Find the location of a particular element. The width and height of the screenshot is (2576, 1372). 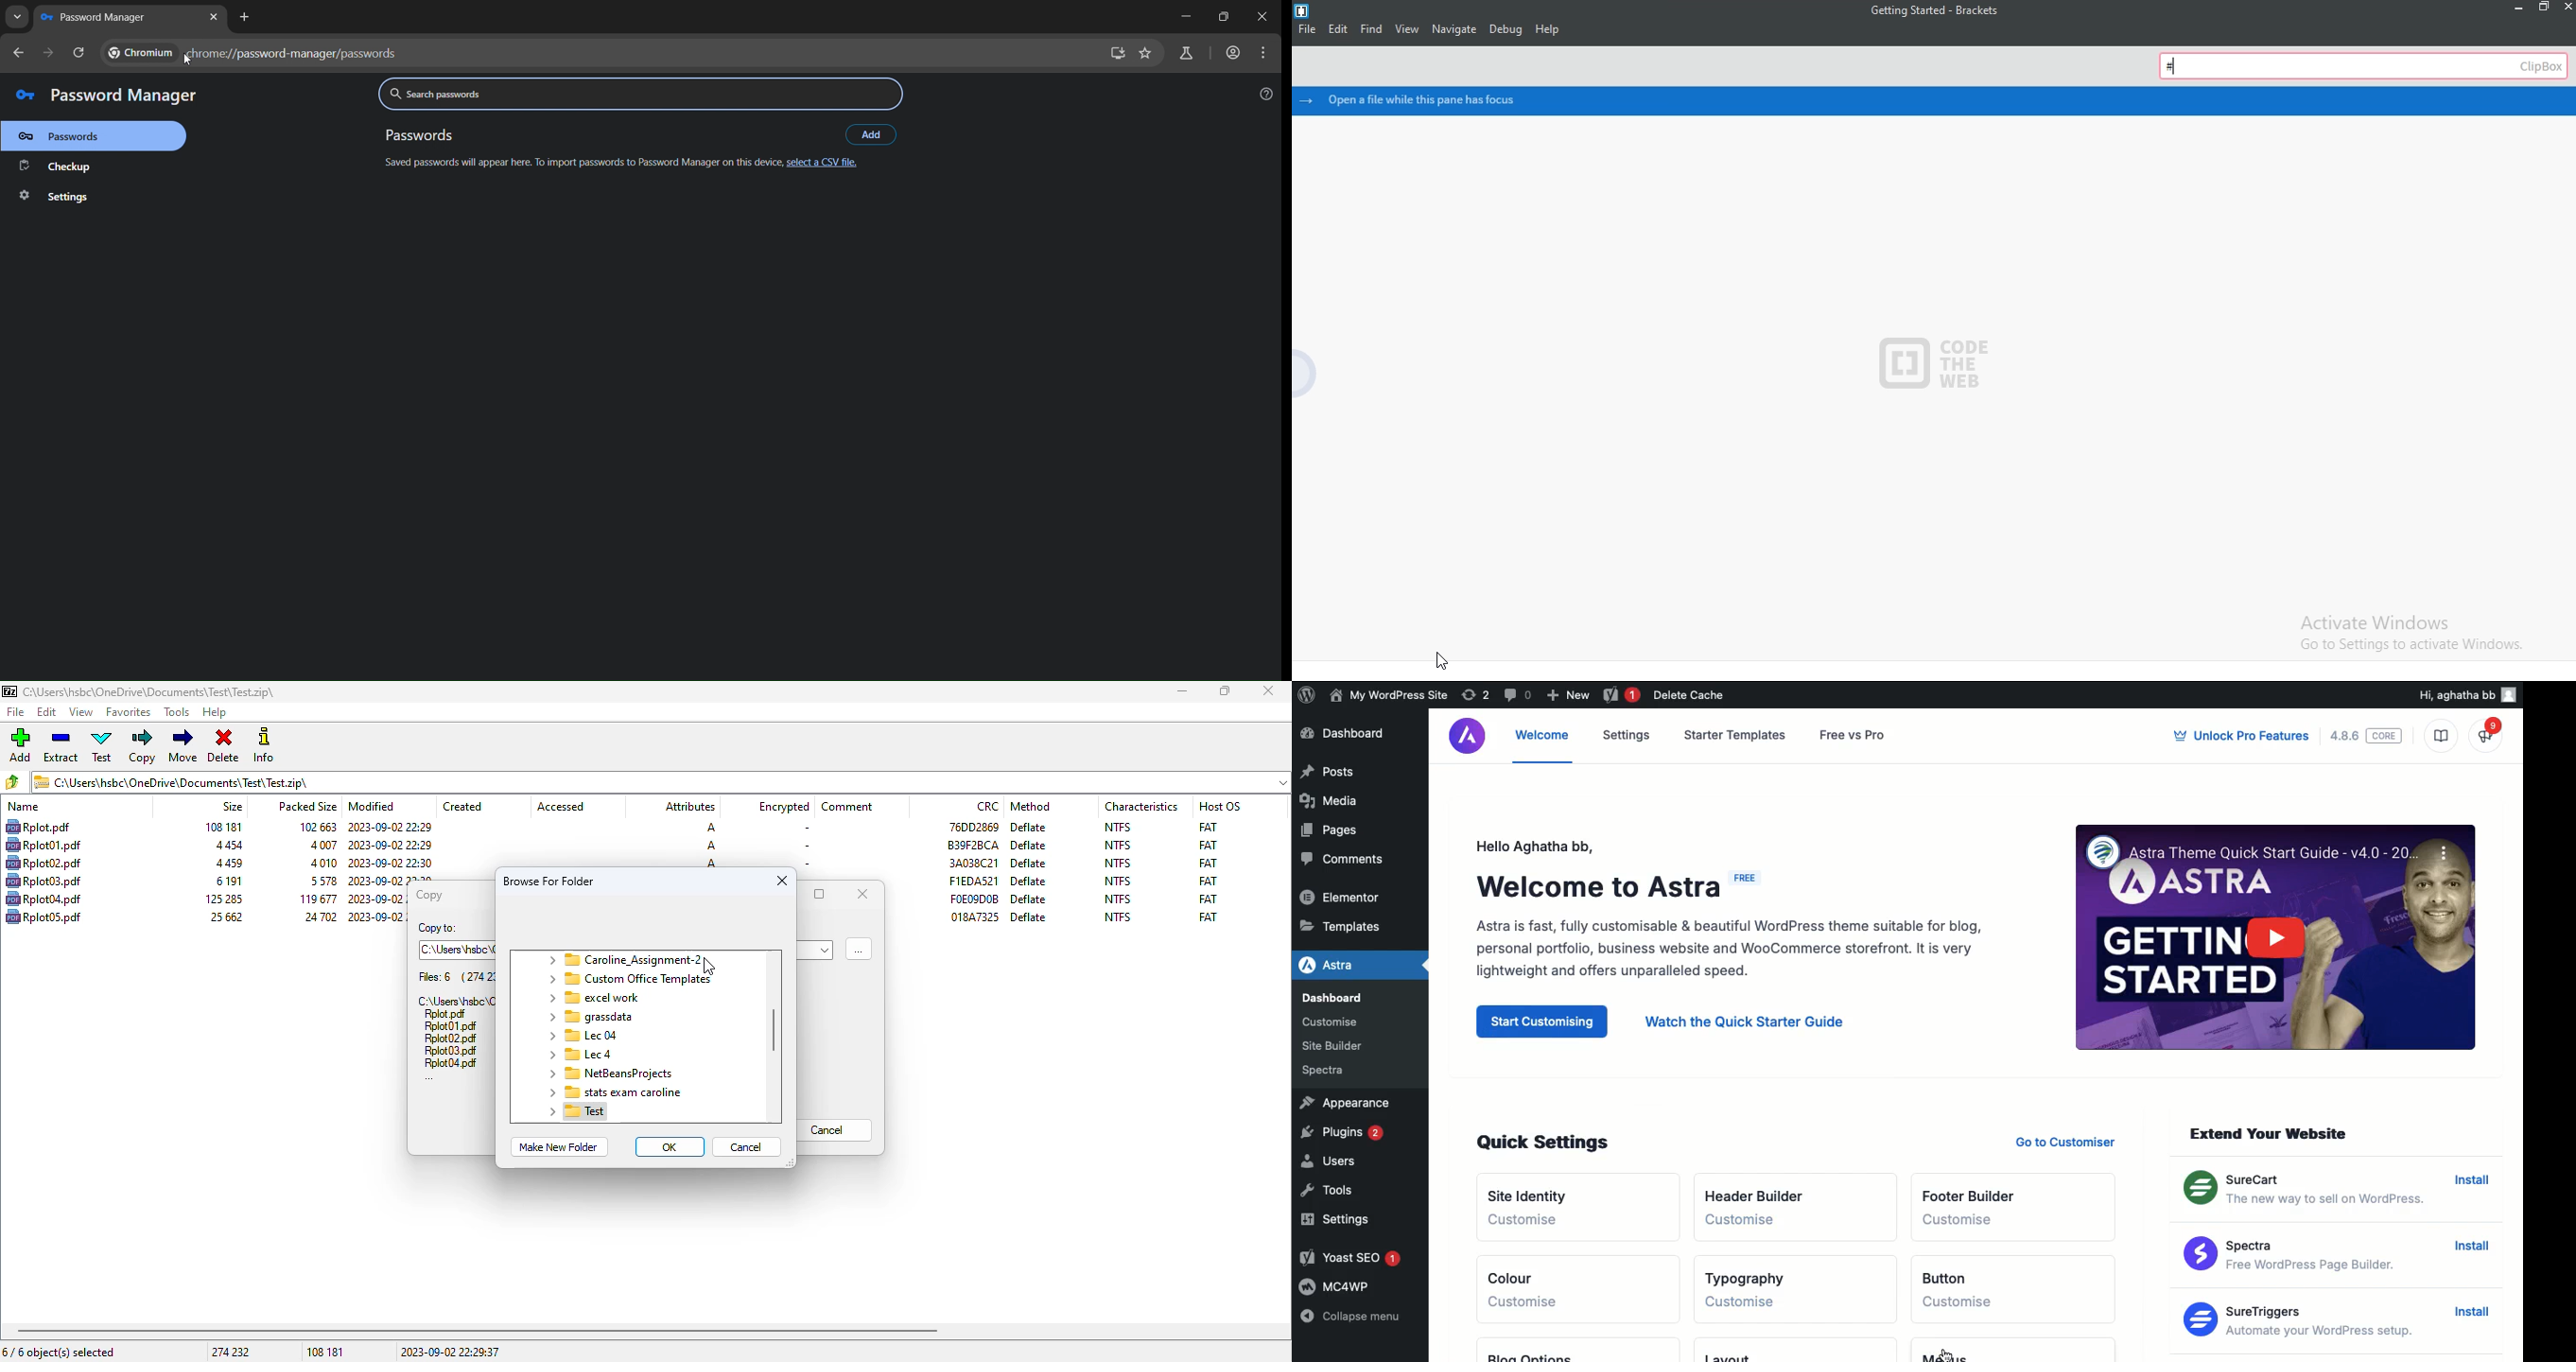

edit is located at coordinates (47, 712).